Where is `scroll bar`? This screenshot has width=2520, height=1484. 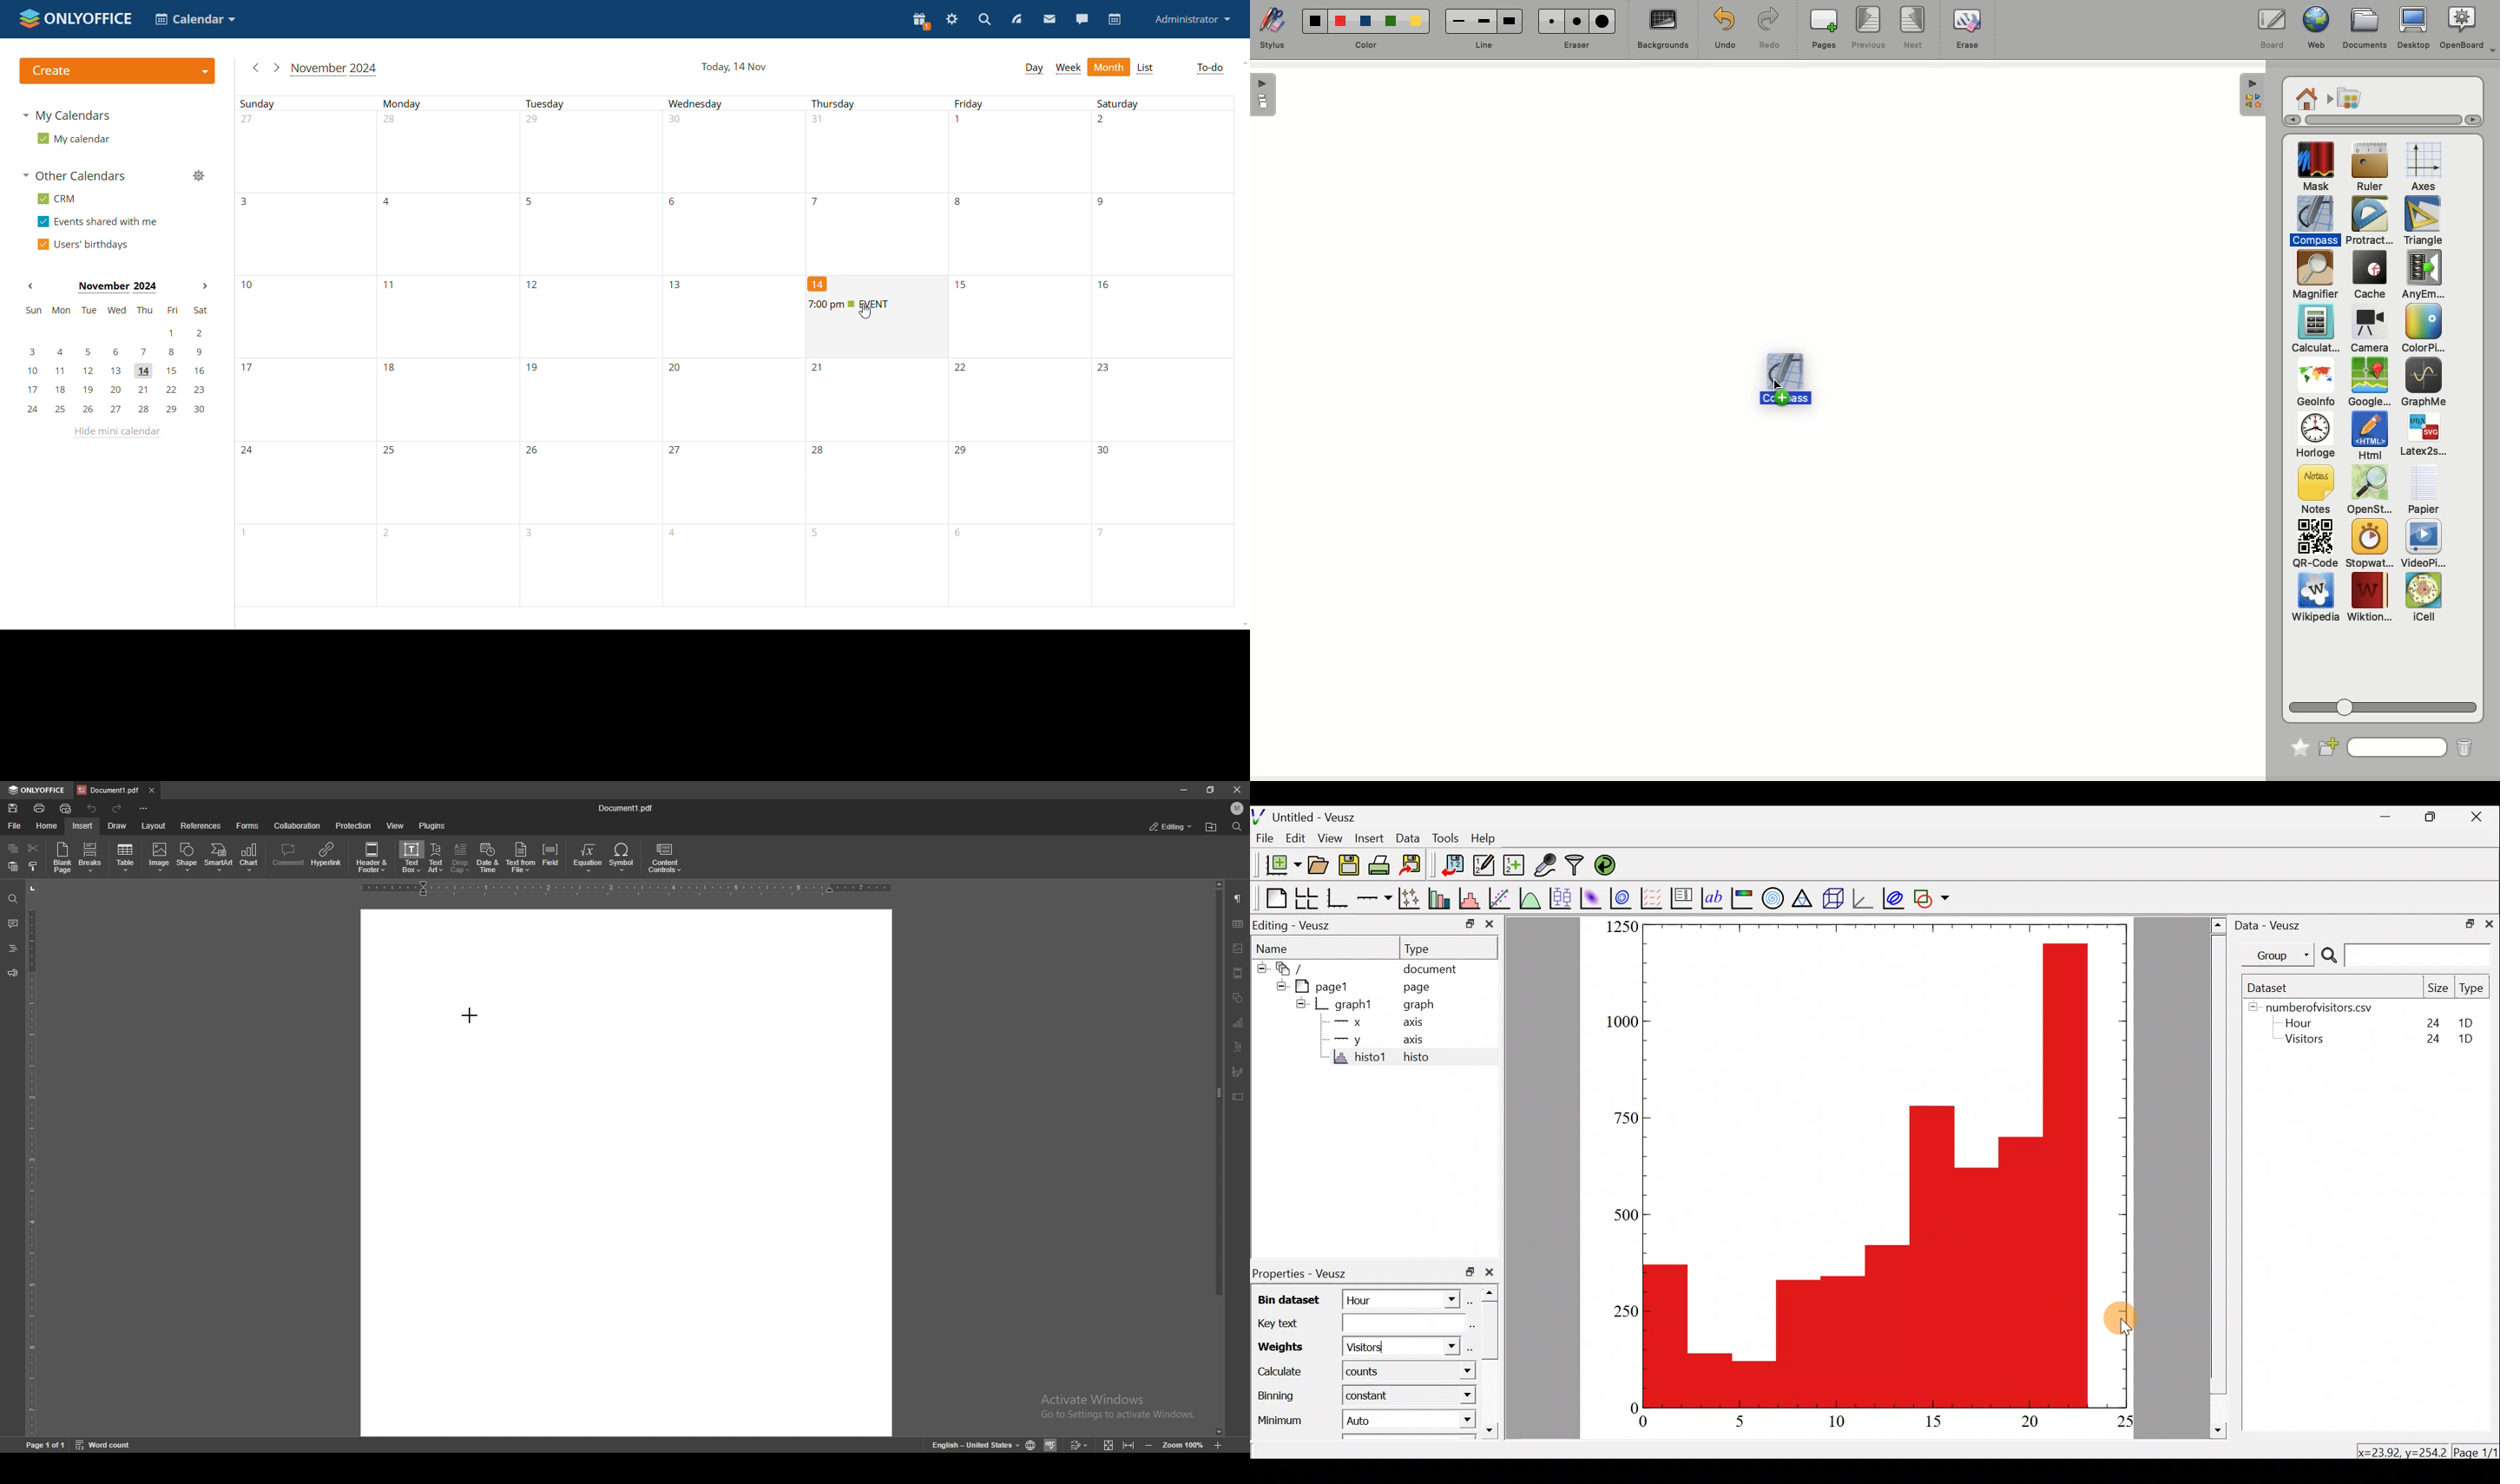 scroll bar is located at coordinates (1492, 1364).